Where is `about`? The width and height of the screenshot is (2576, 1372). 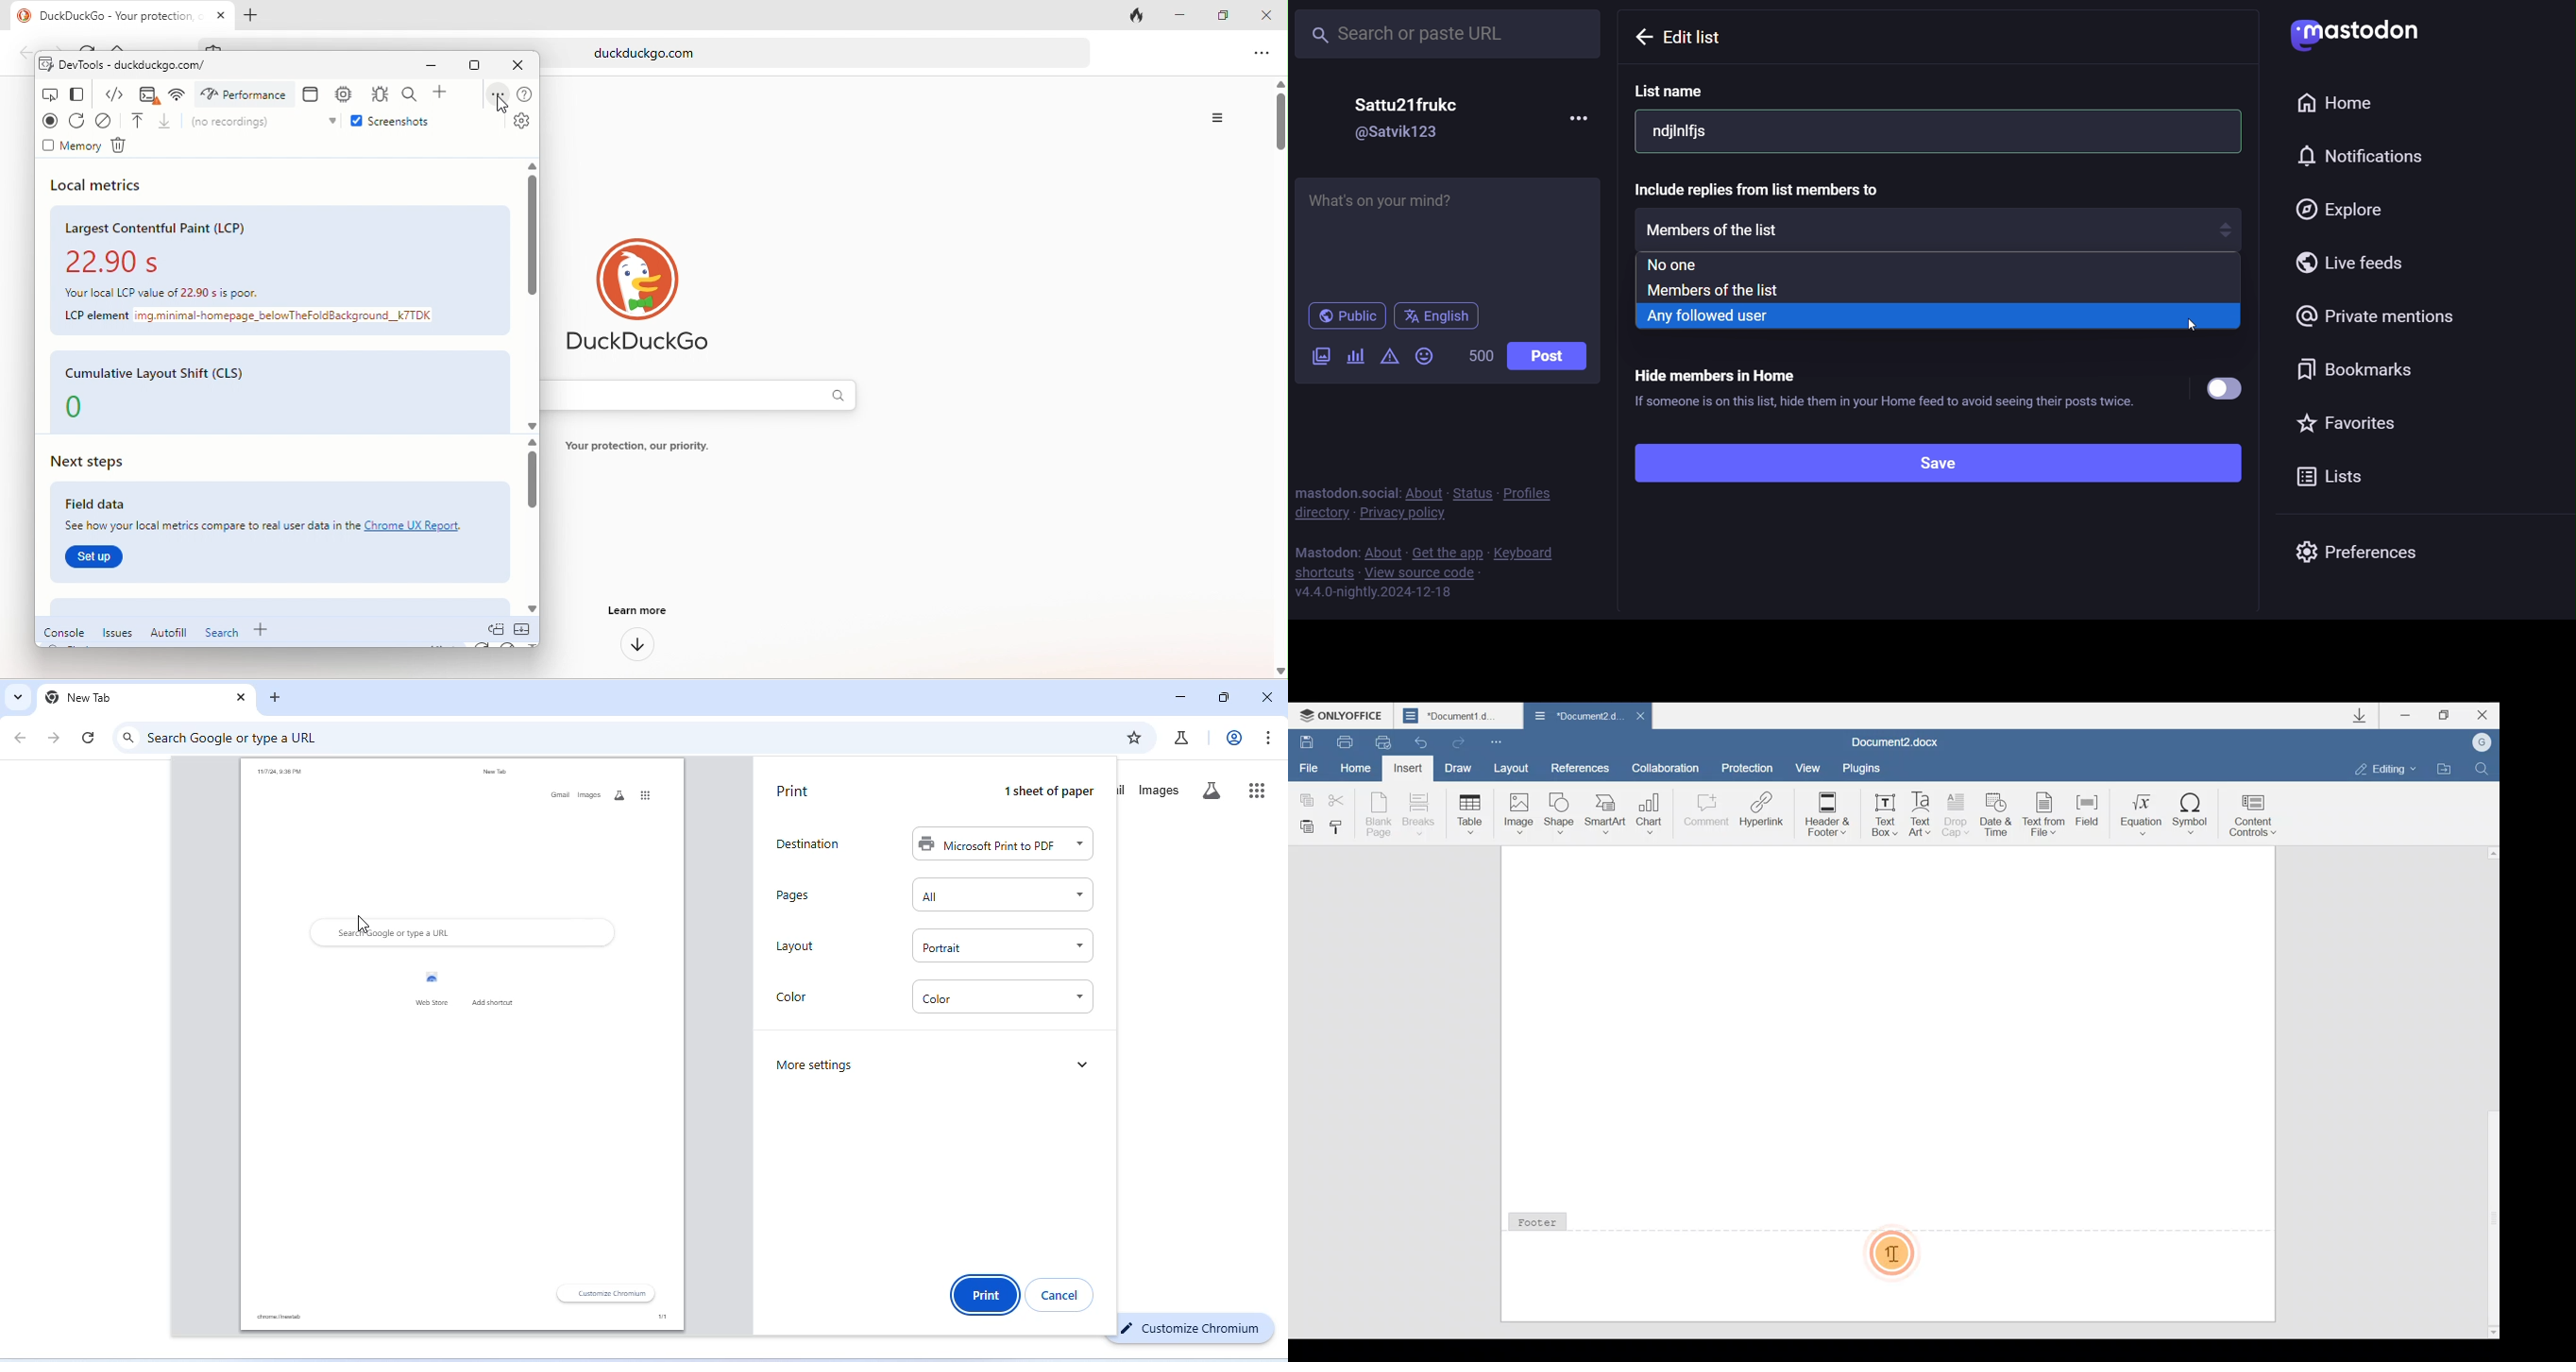 about is located at coordinates (1382, 551).